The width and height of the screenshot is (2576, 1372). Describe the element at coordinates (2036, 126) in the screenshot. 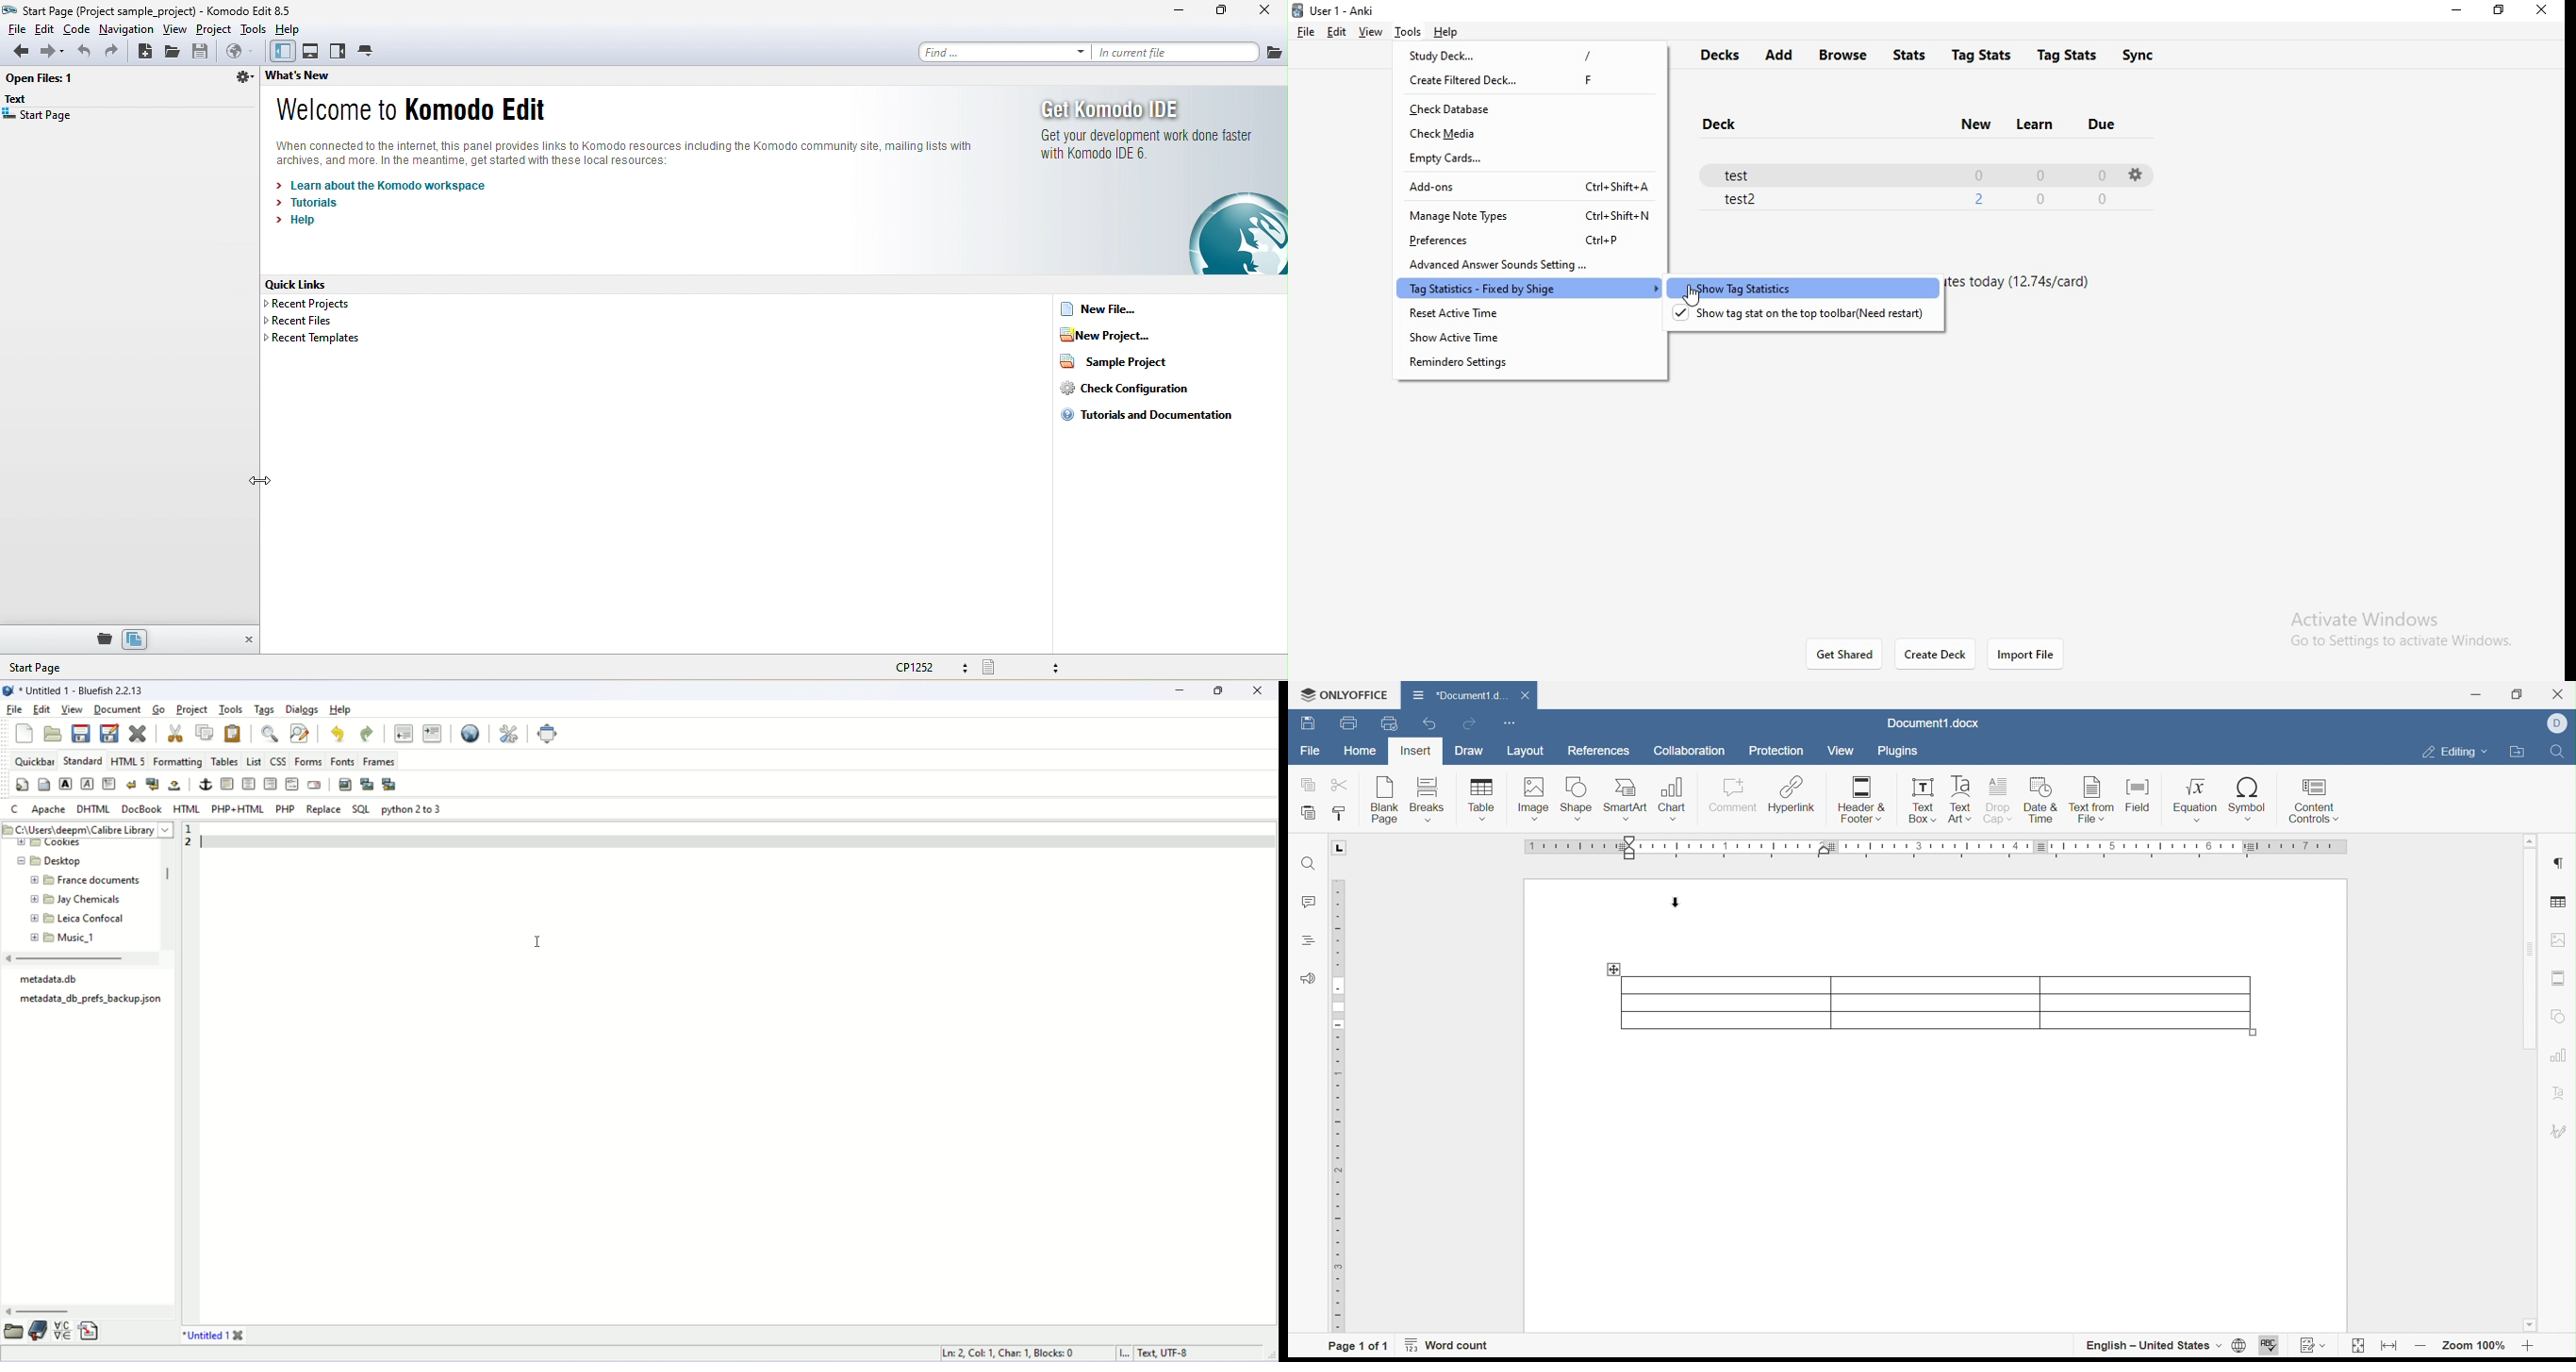

I see `learn` at that location.